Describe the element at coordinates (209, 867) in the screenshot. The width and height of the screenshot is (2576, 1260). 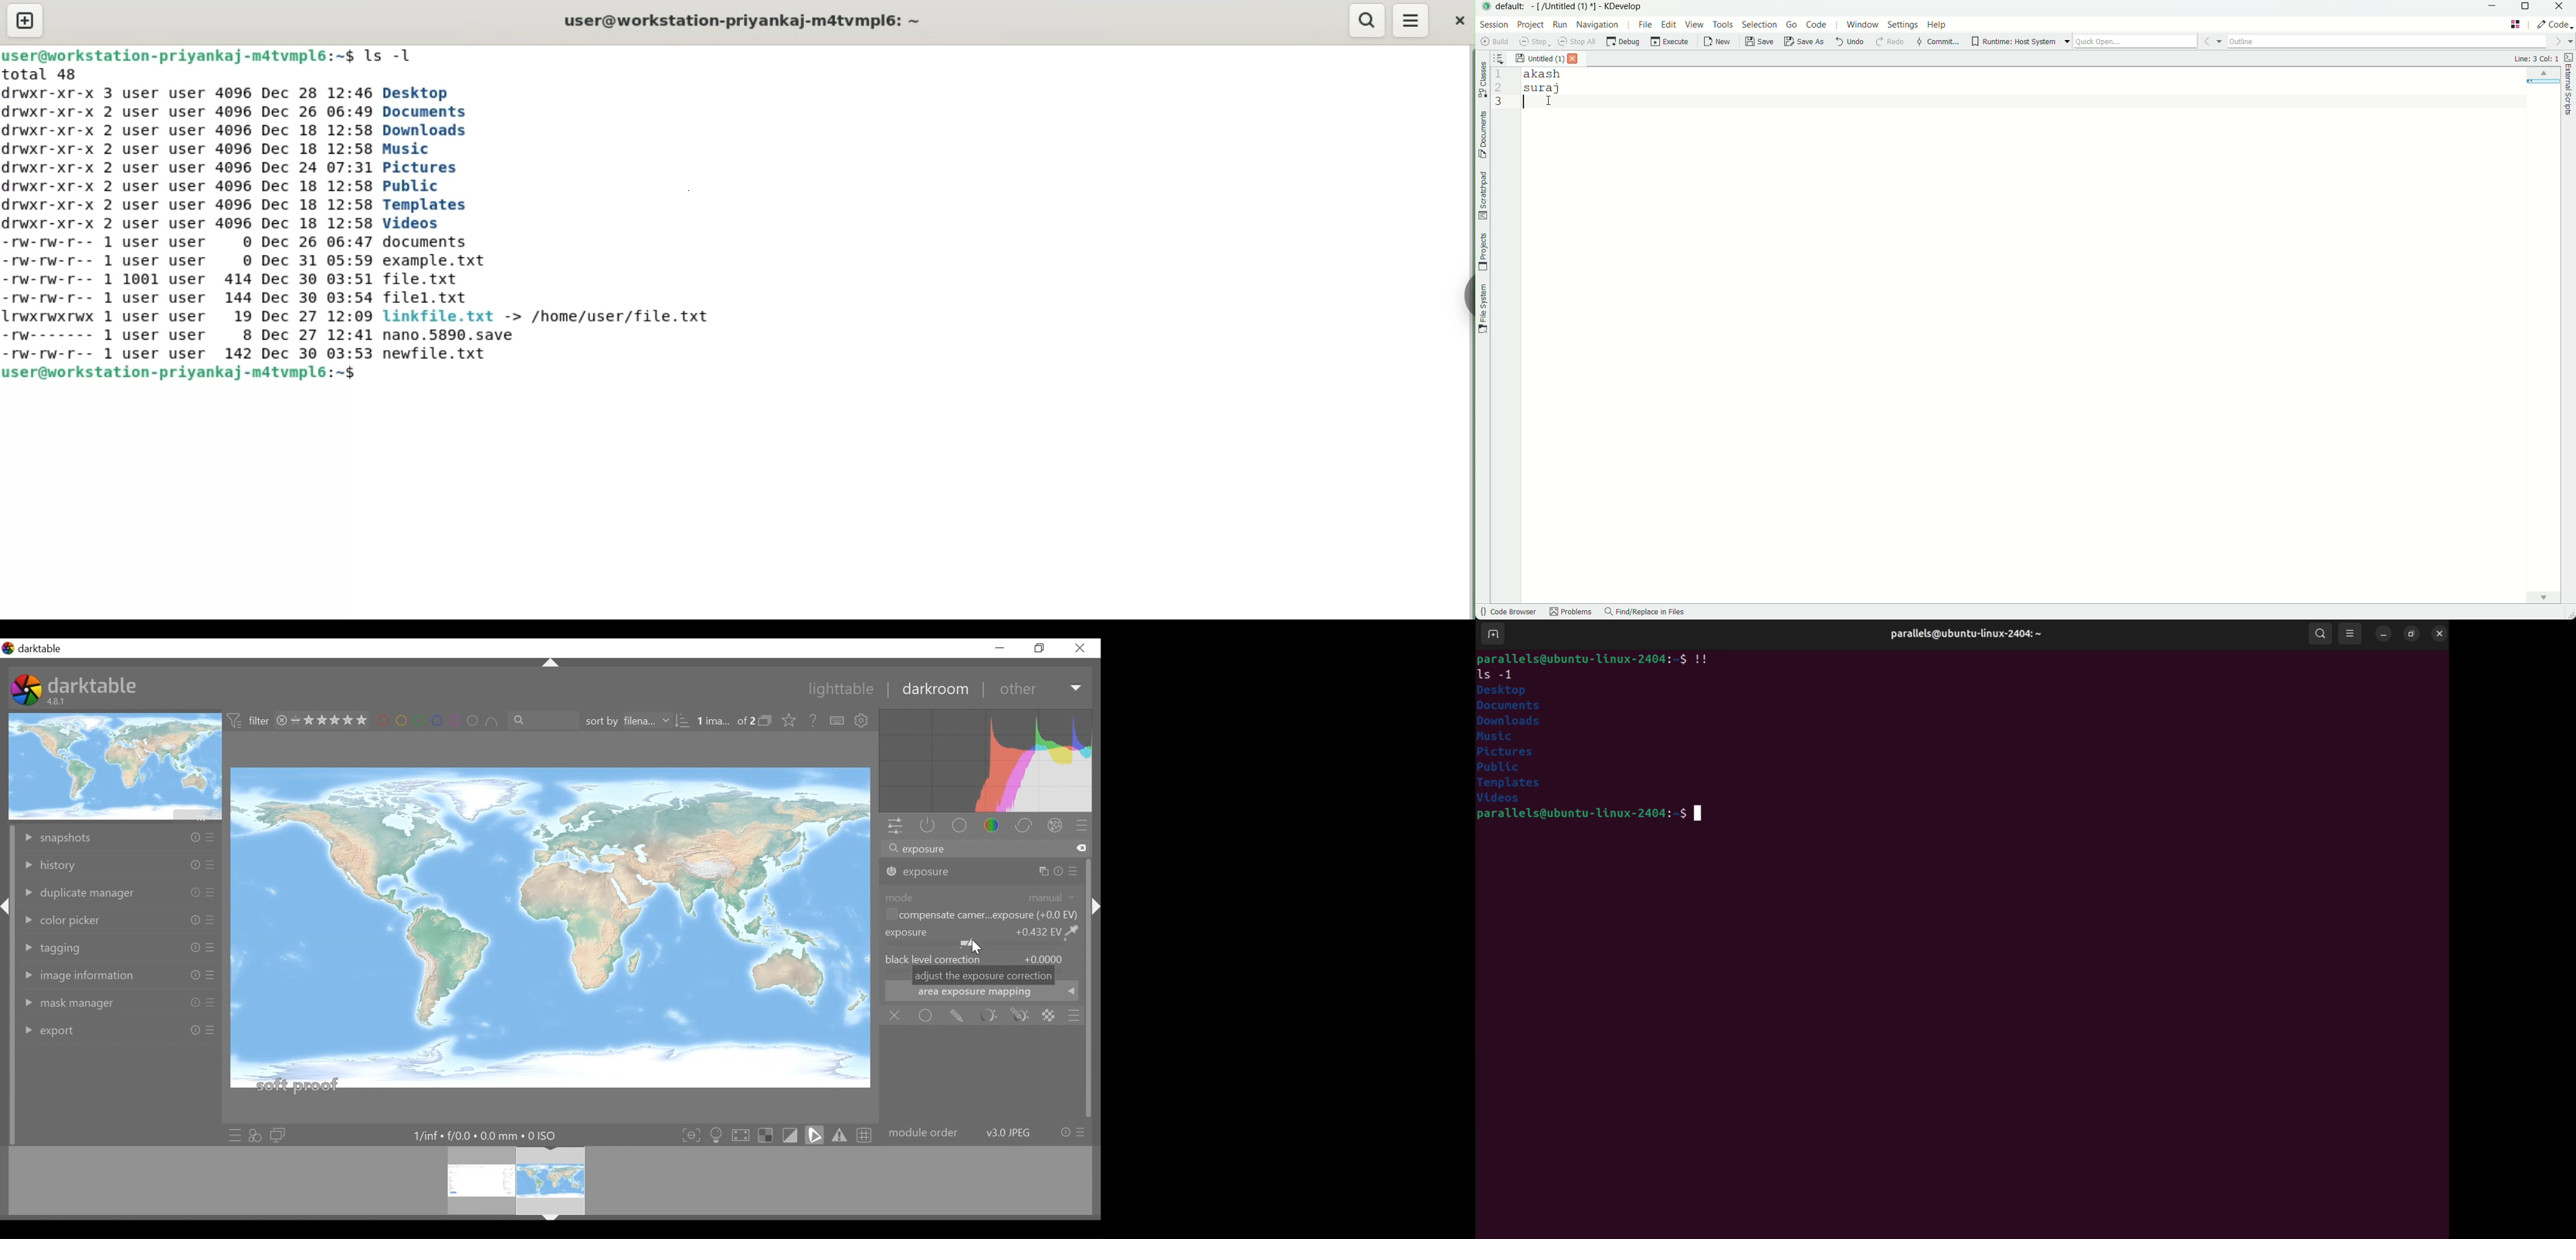
I see `` at that location.